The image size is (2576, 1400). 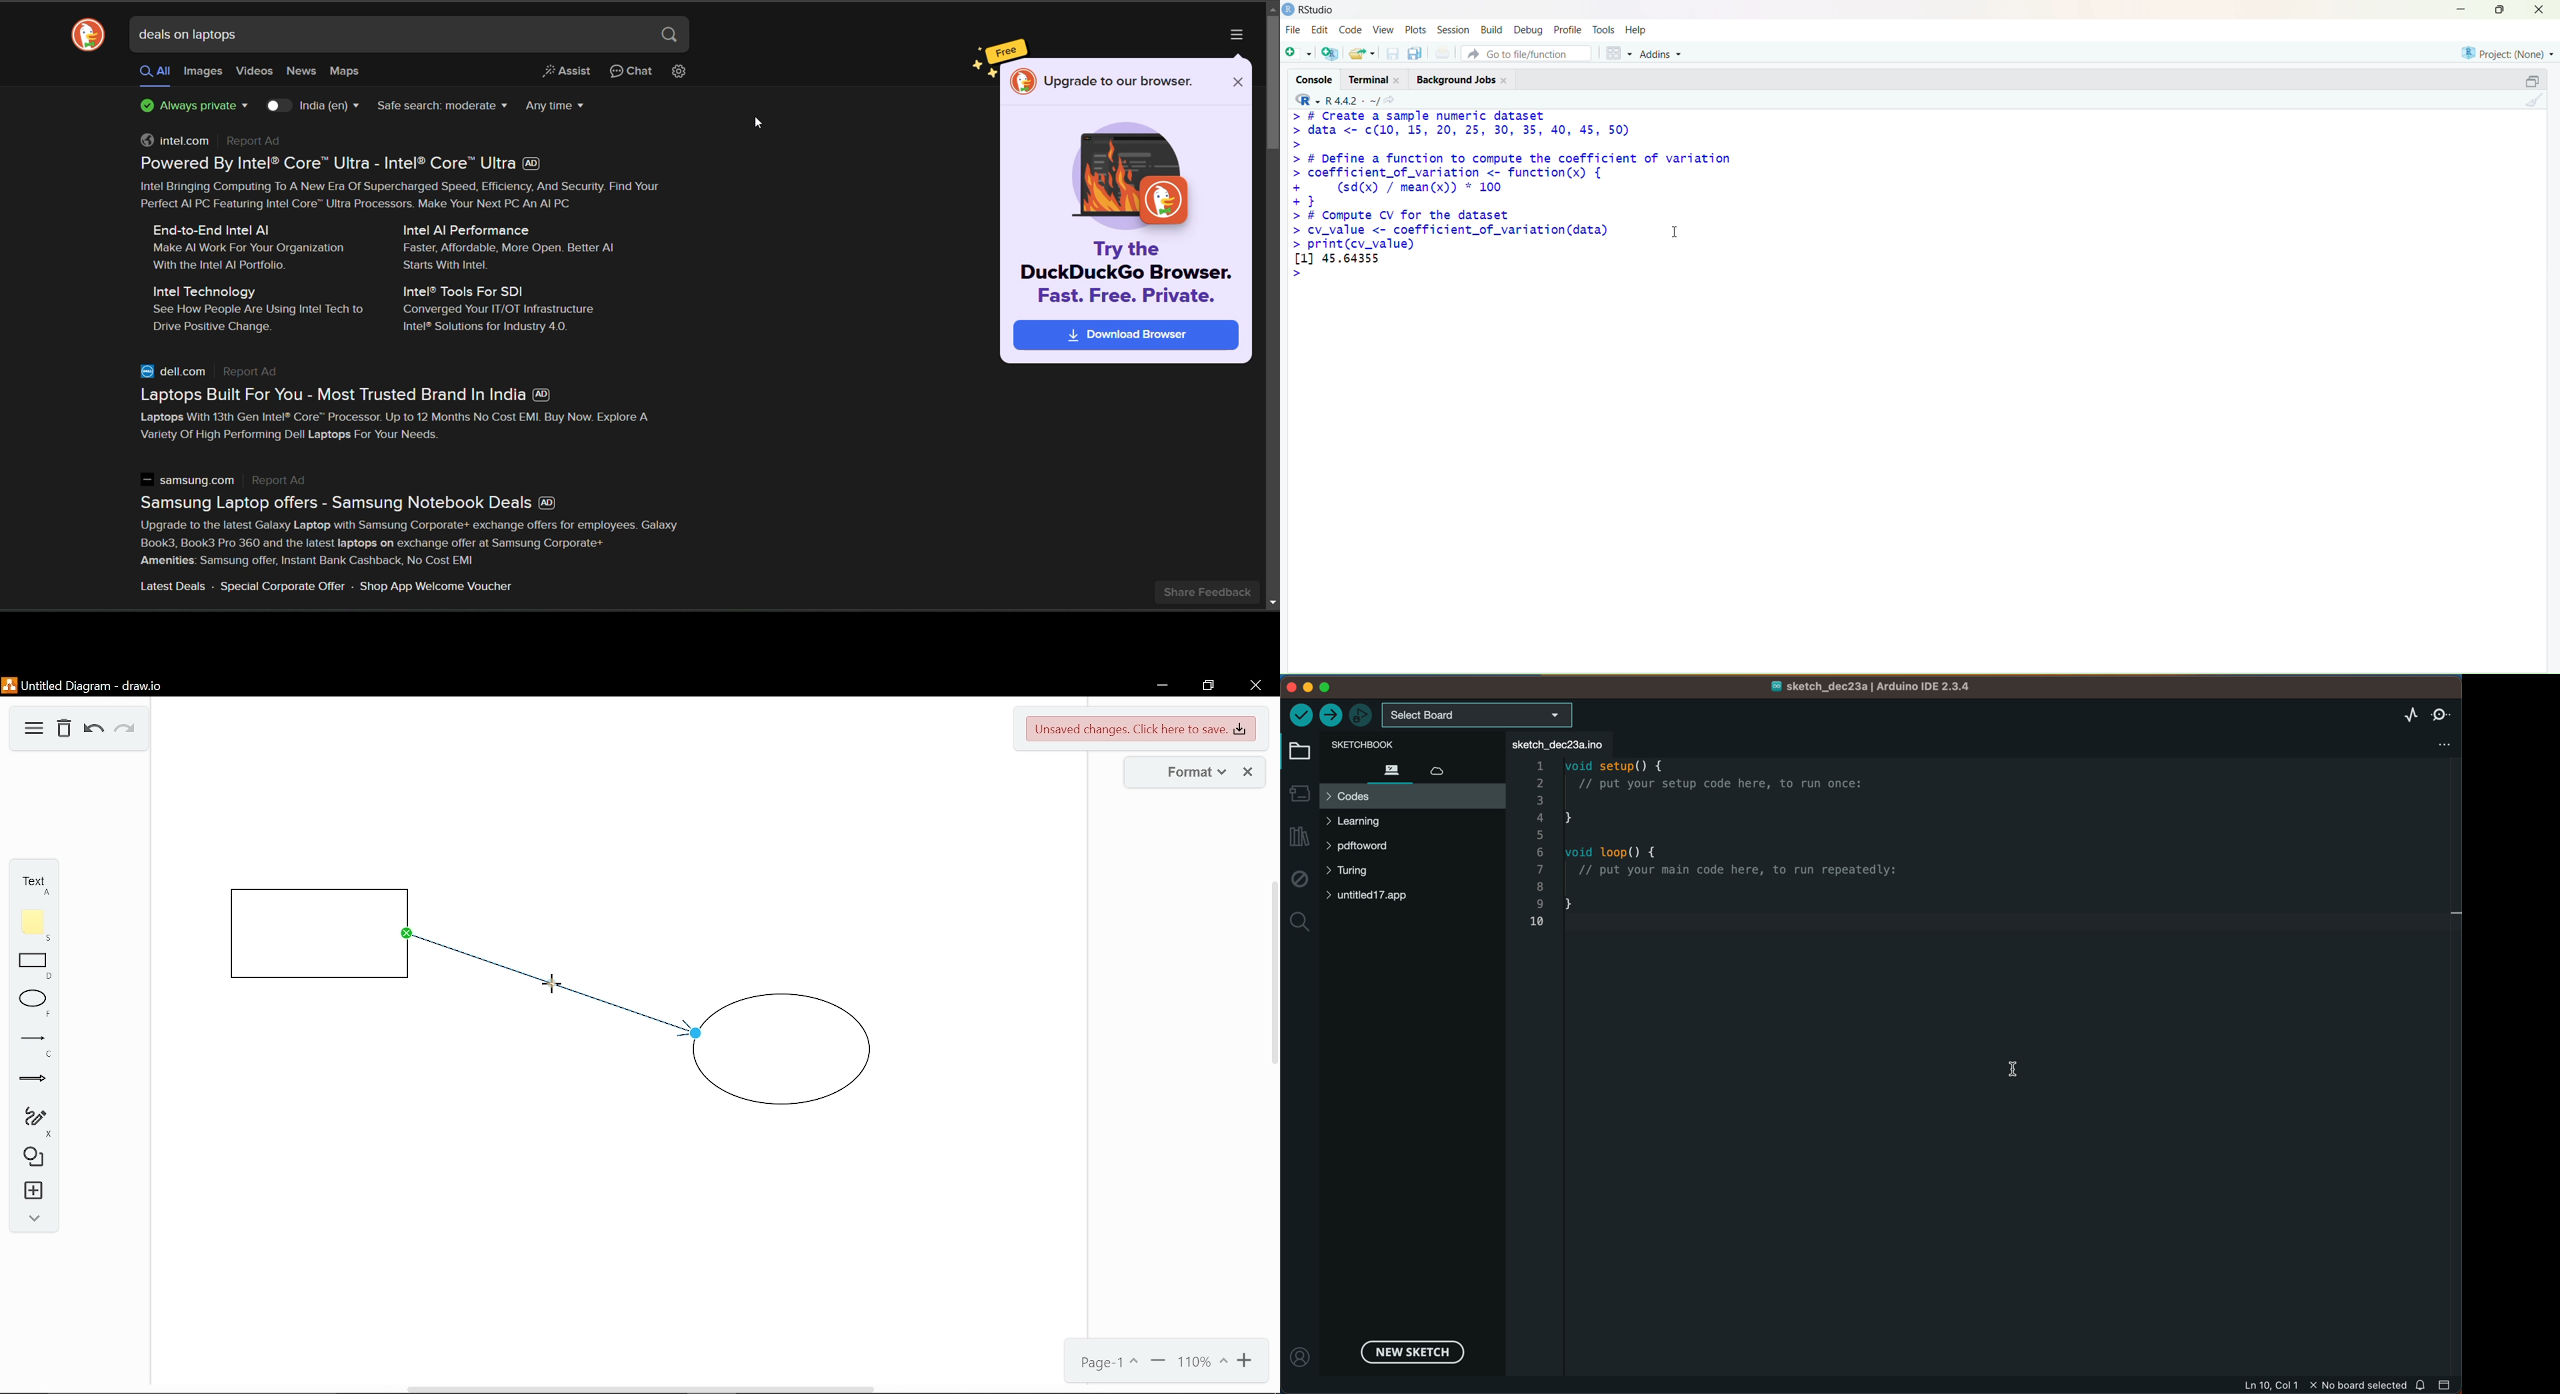 I want to click on RStudio, so click(x=1319, y=9).